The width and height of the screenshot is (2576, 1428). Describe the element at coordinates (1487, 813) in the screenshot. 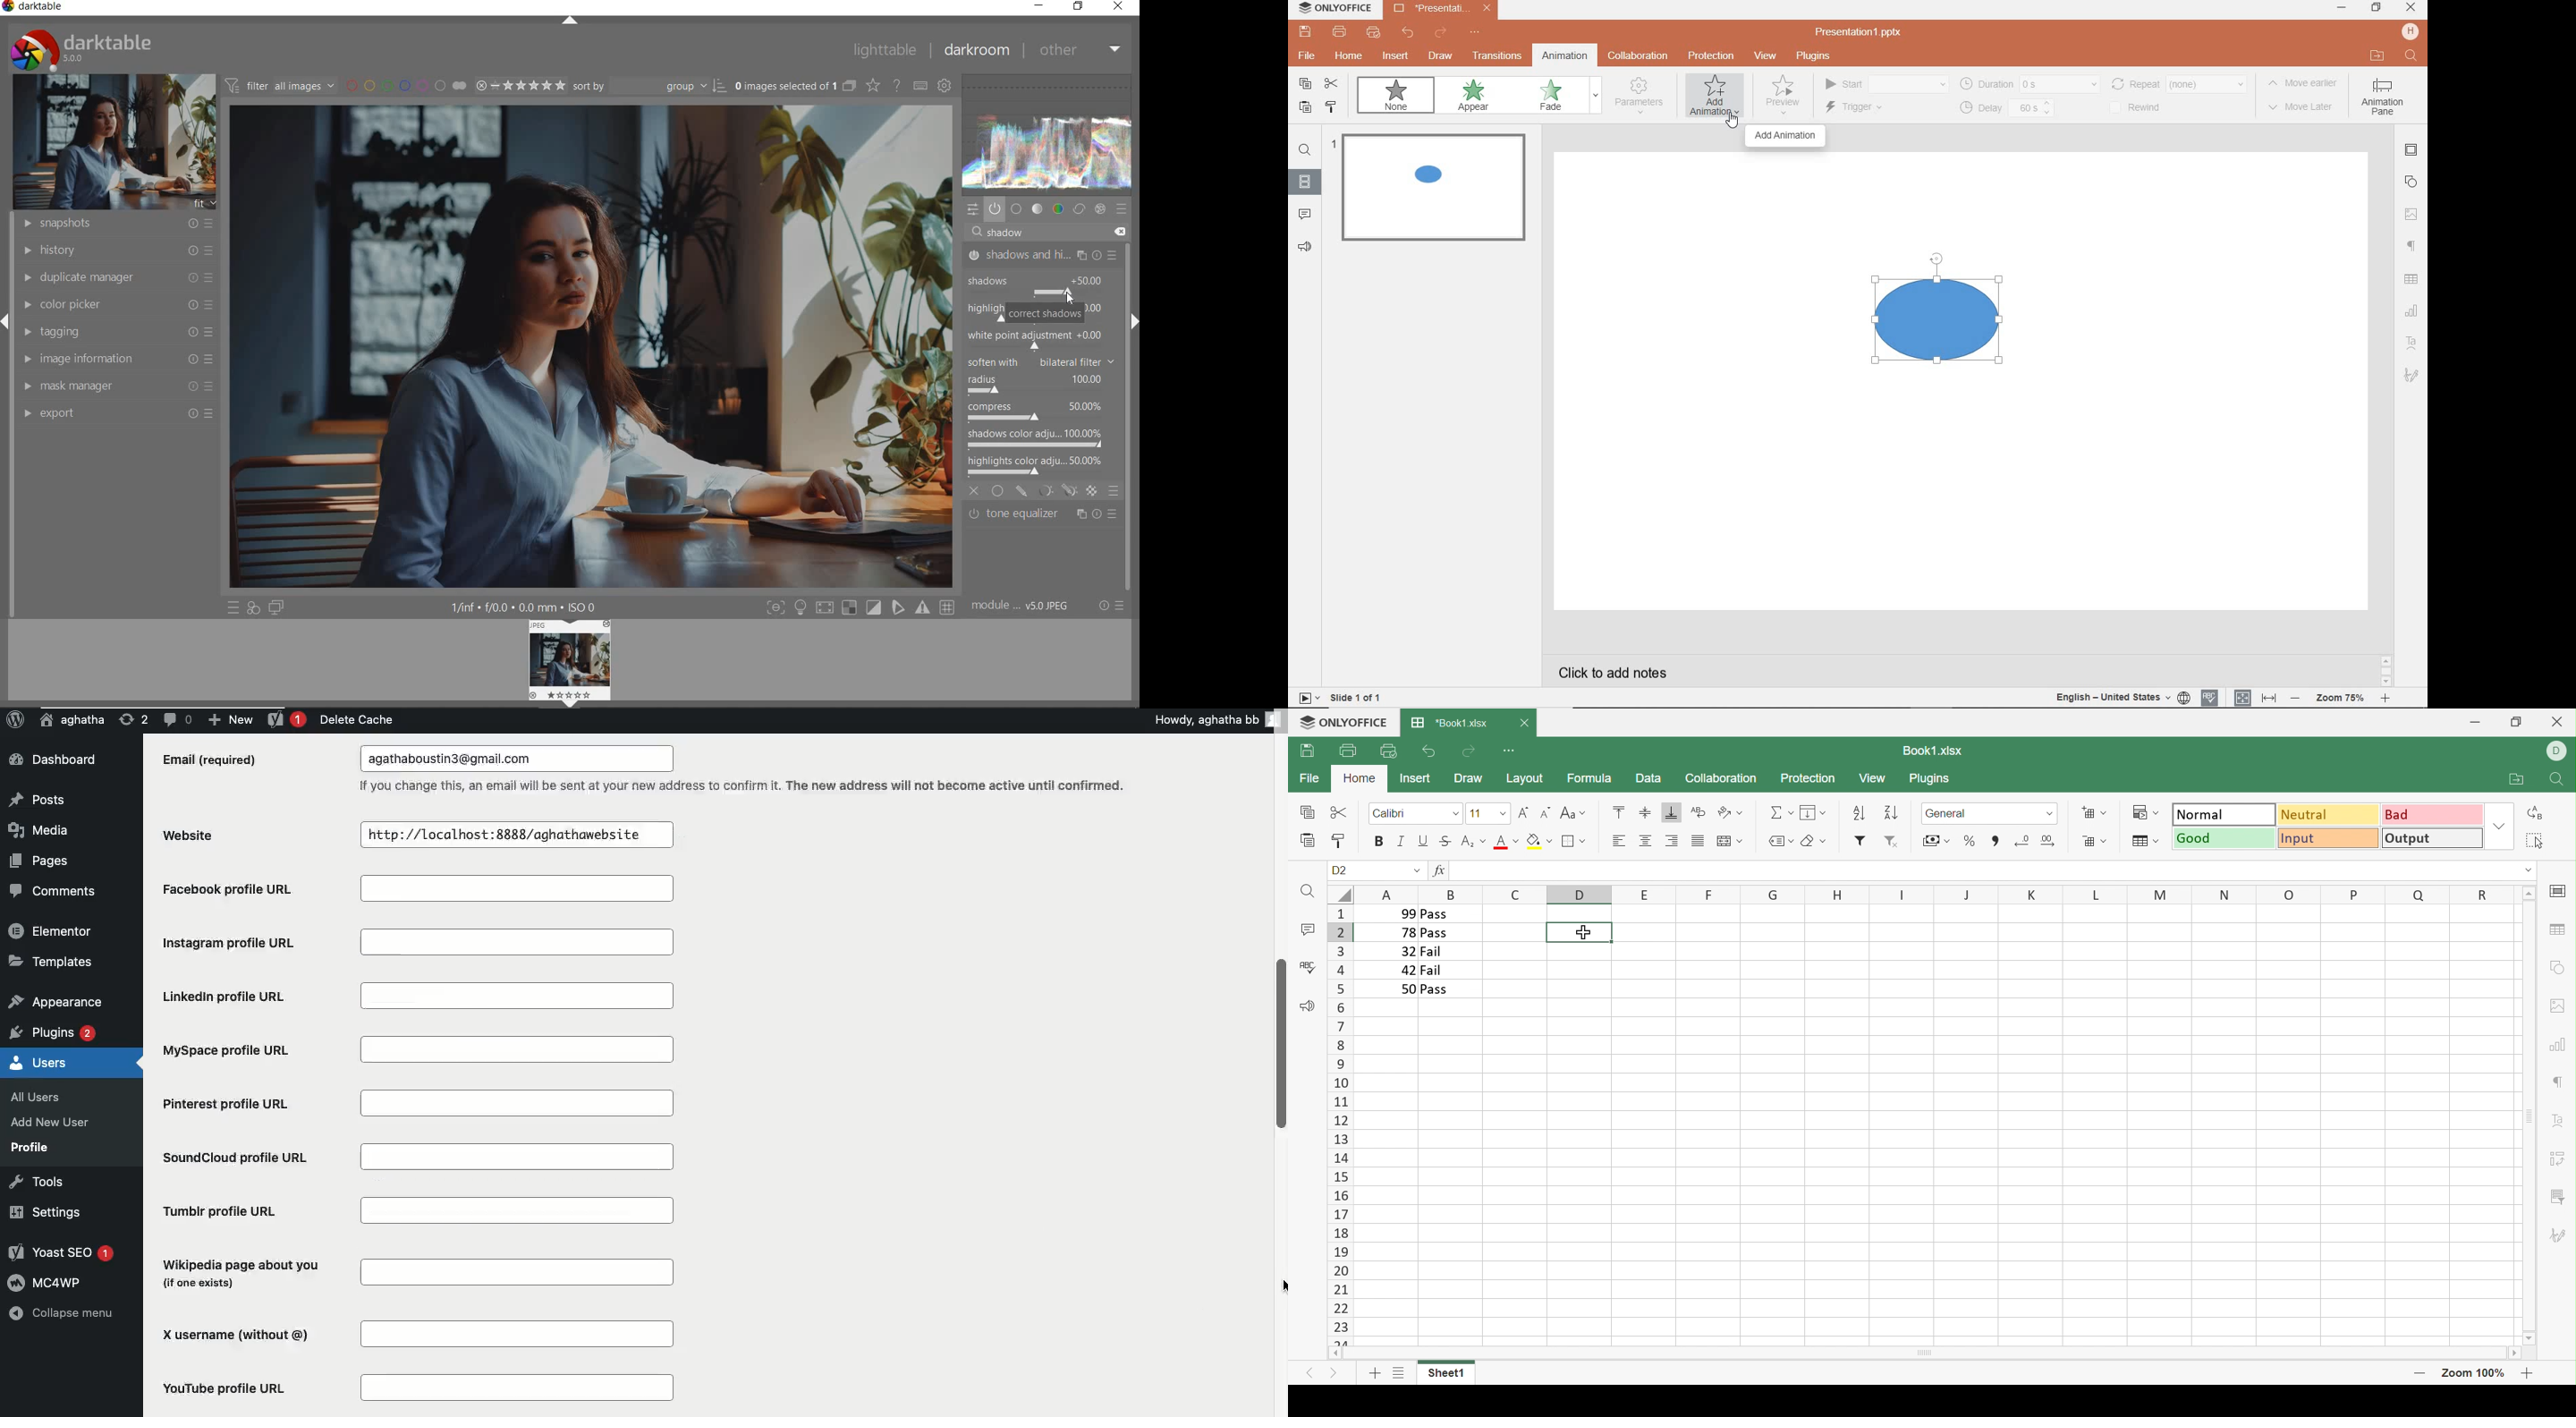

I see `Font size` at that location.